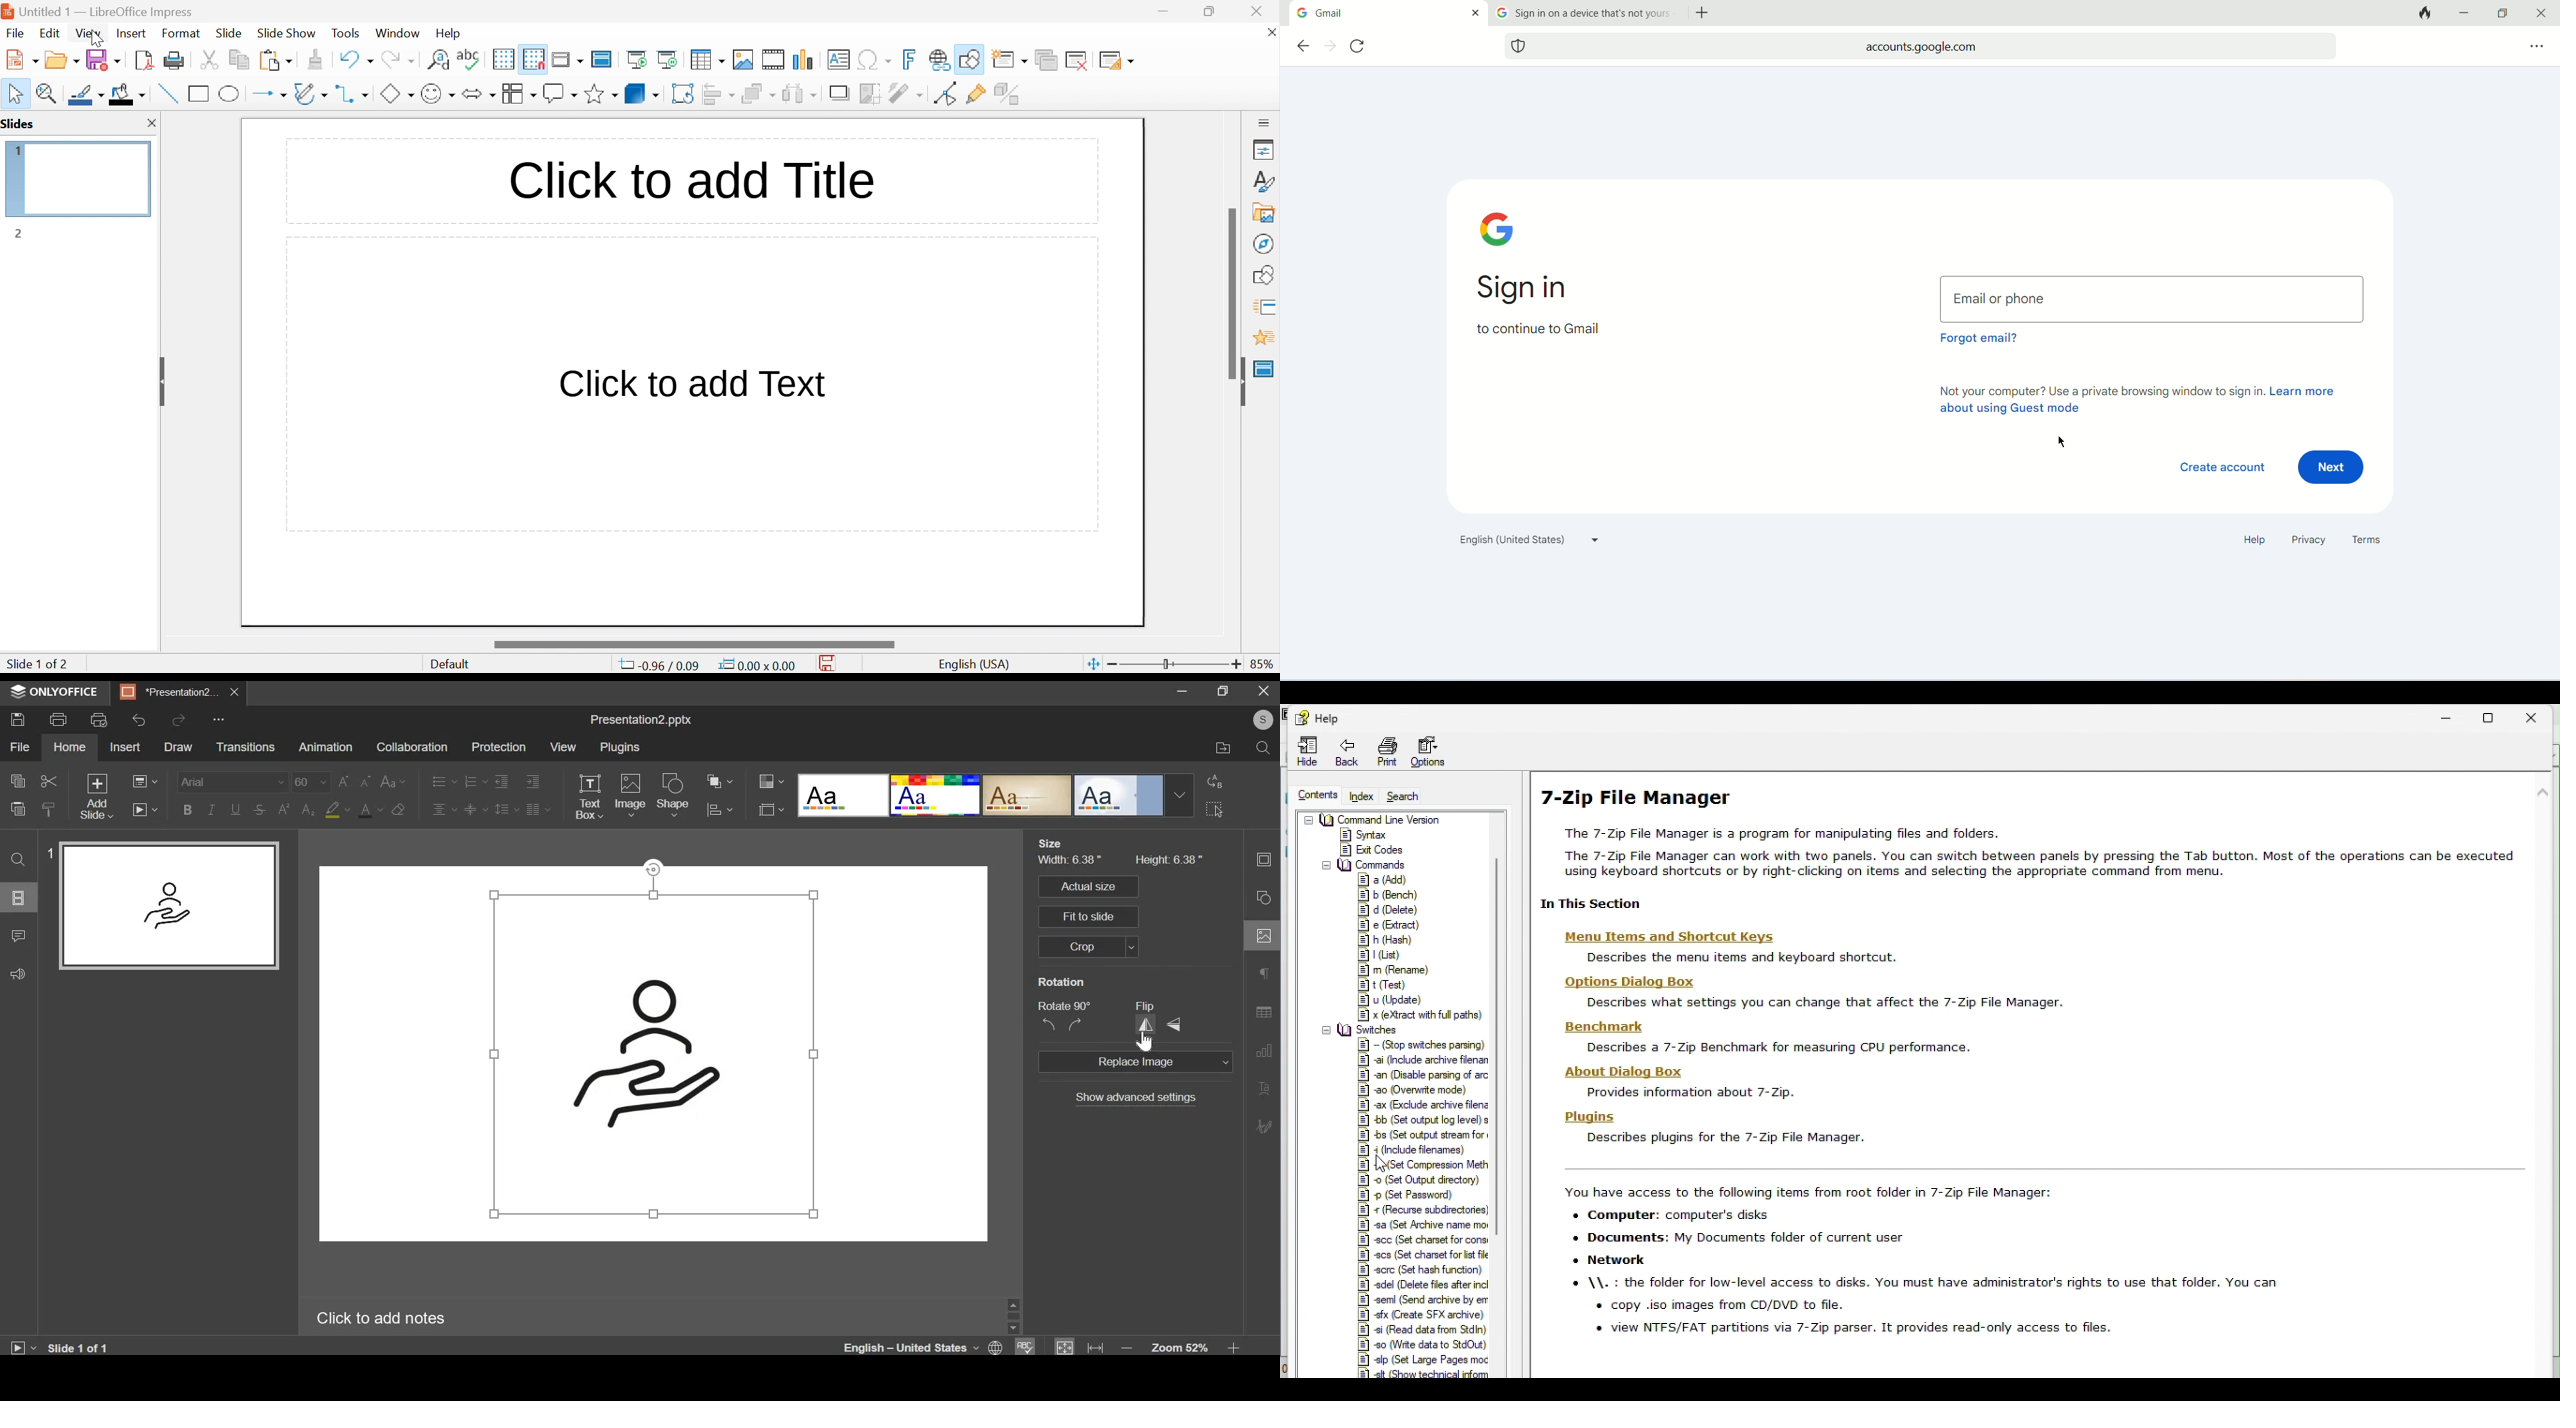 The image size is (2576, 1428). Describe the element at coordinates (139, 720) in the screenshot. I see `undo` at that location.